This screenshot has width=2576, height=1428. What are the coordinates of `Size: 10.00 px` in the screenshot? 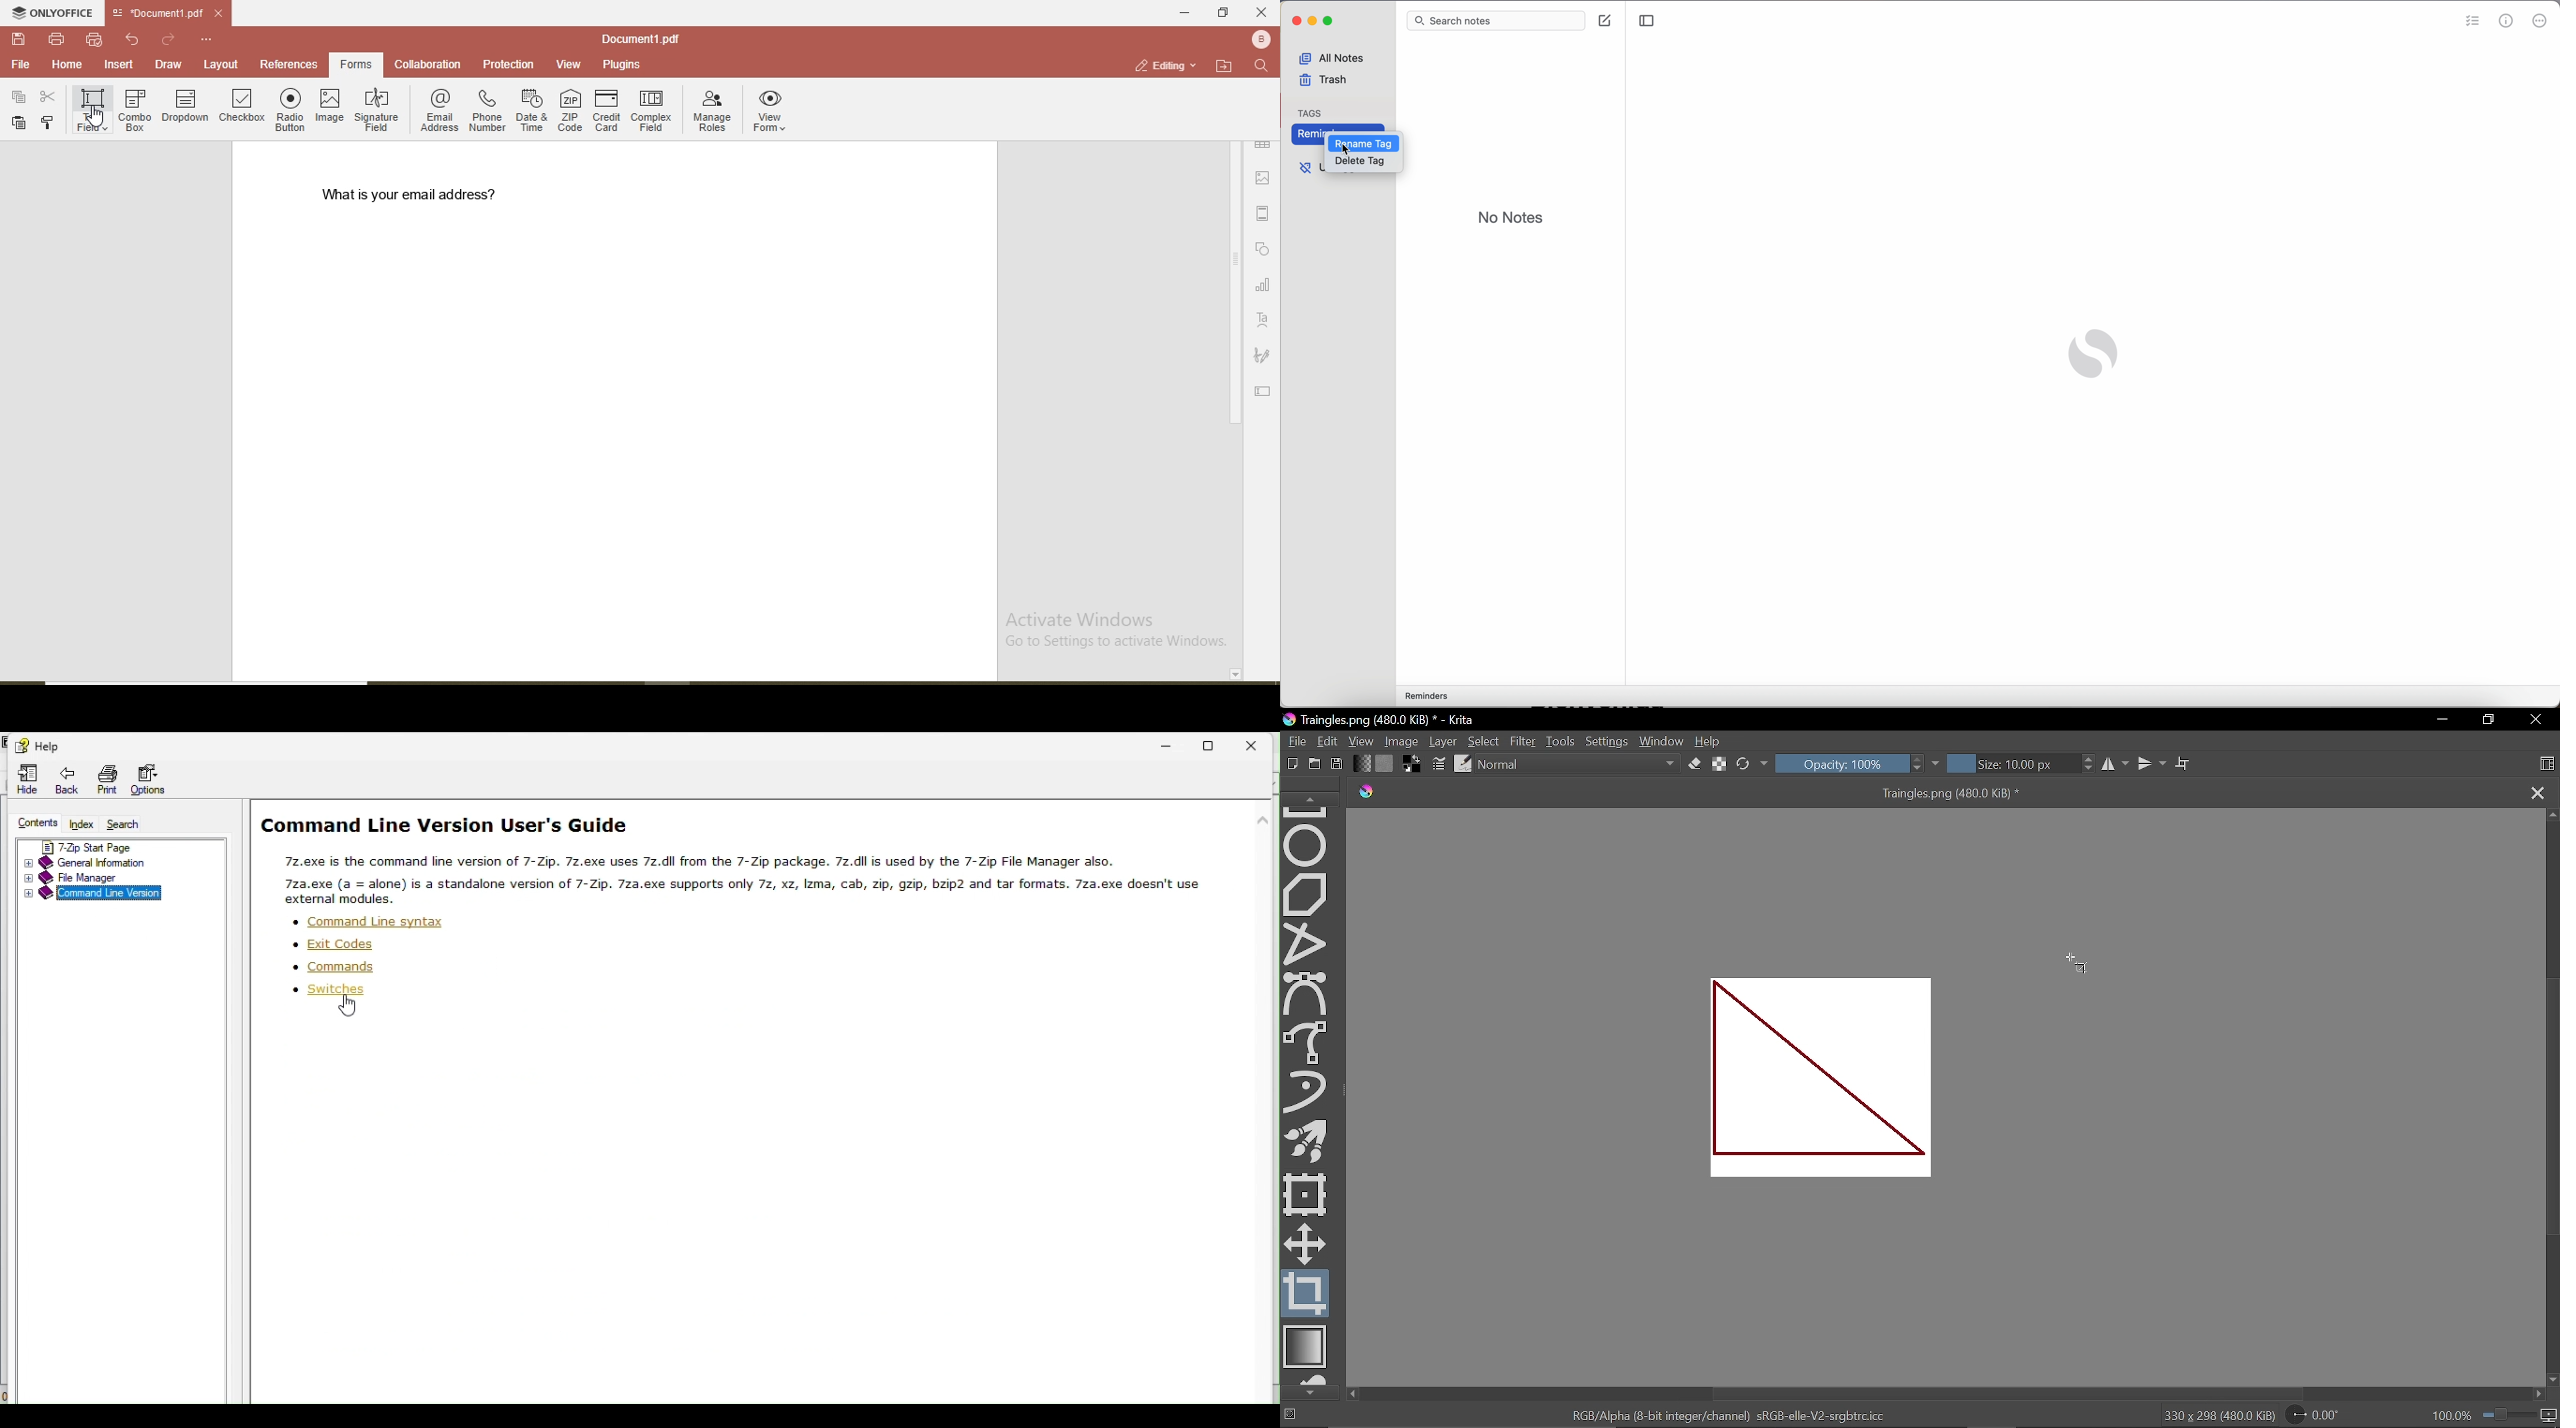 It's located at (2014, 764).